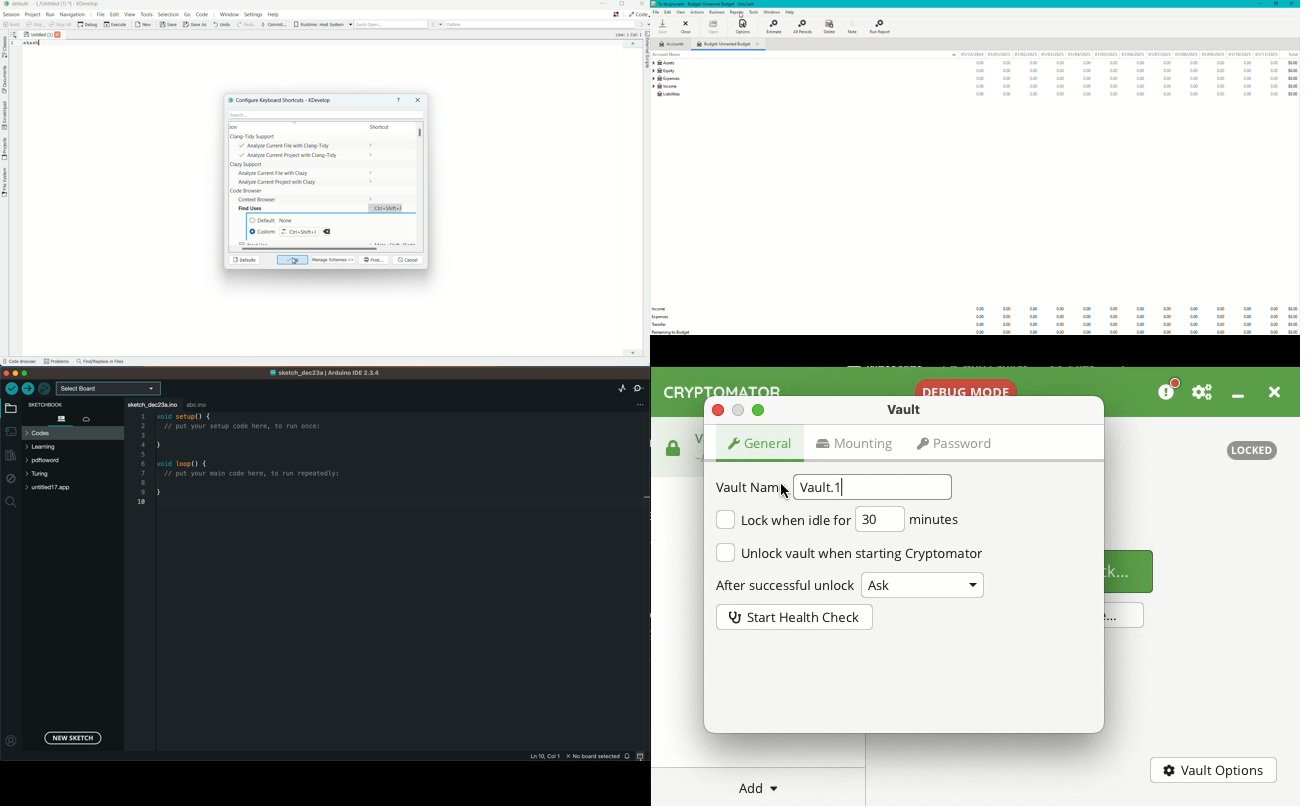  Describe the element at coordinates (100, 14) in the screenshot. I see `file menu` at that location.